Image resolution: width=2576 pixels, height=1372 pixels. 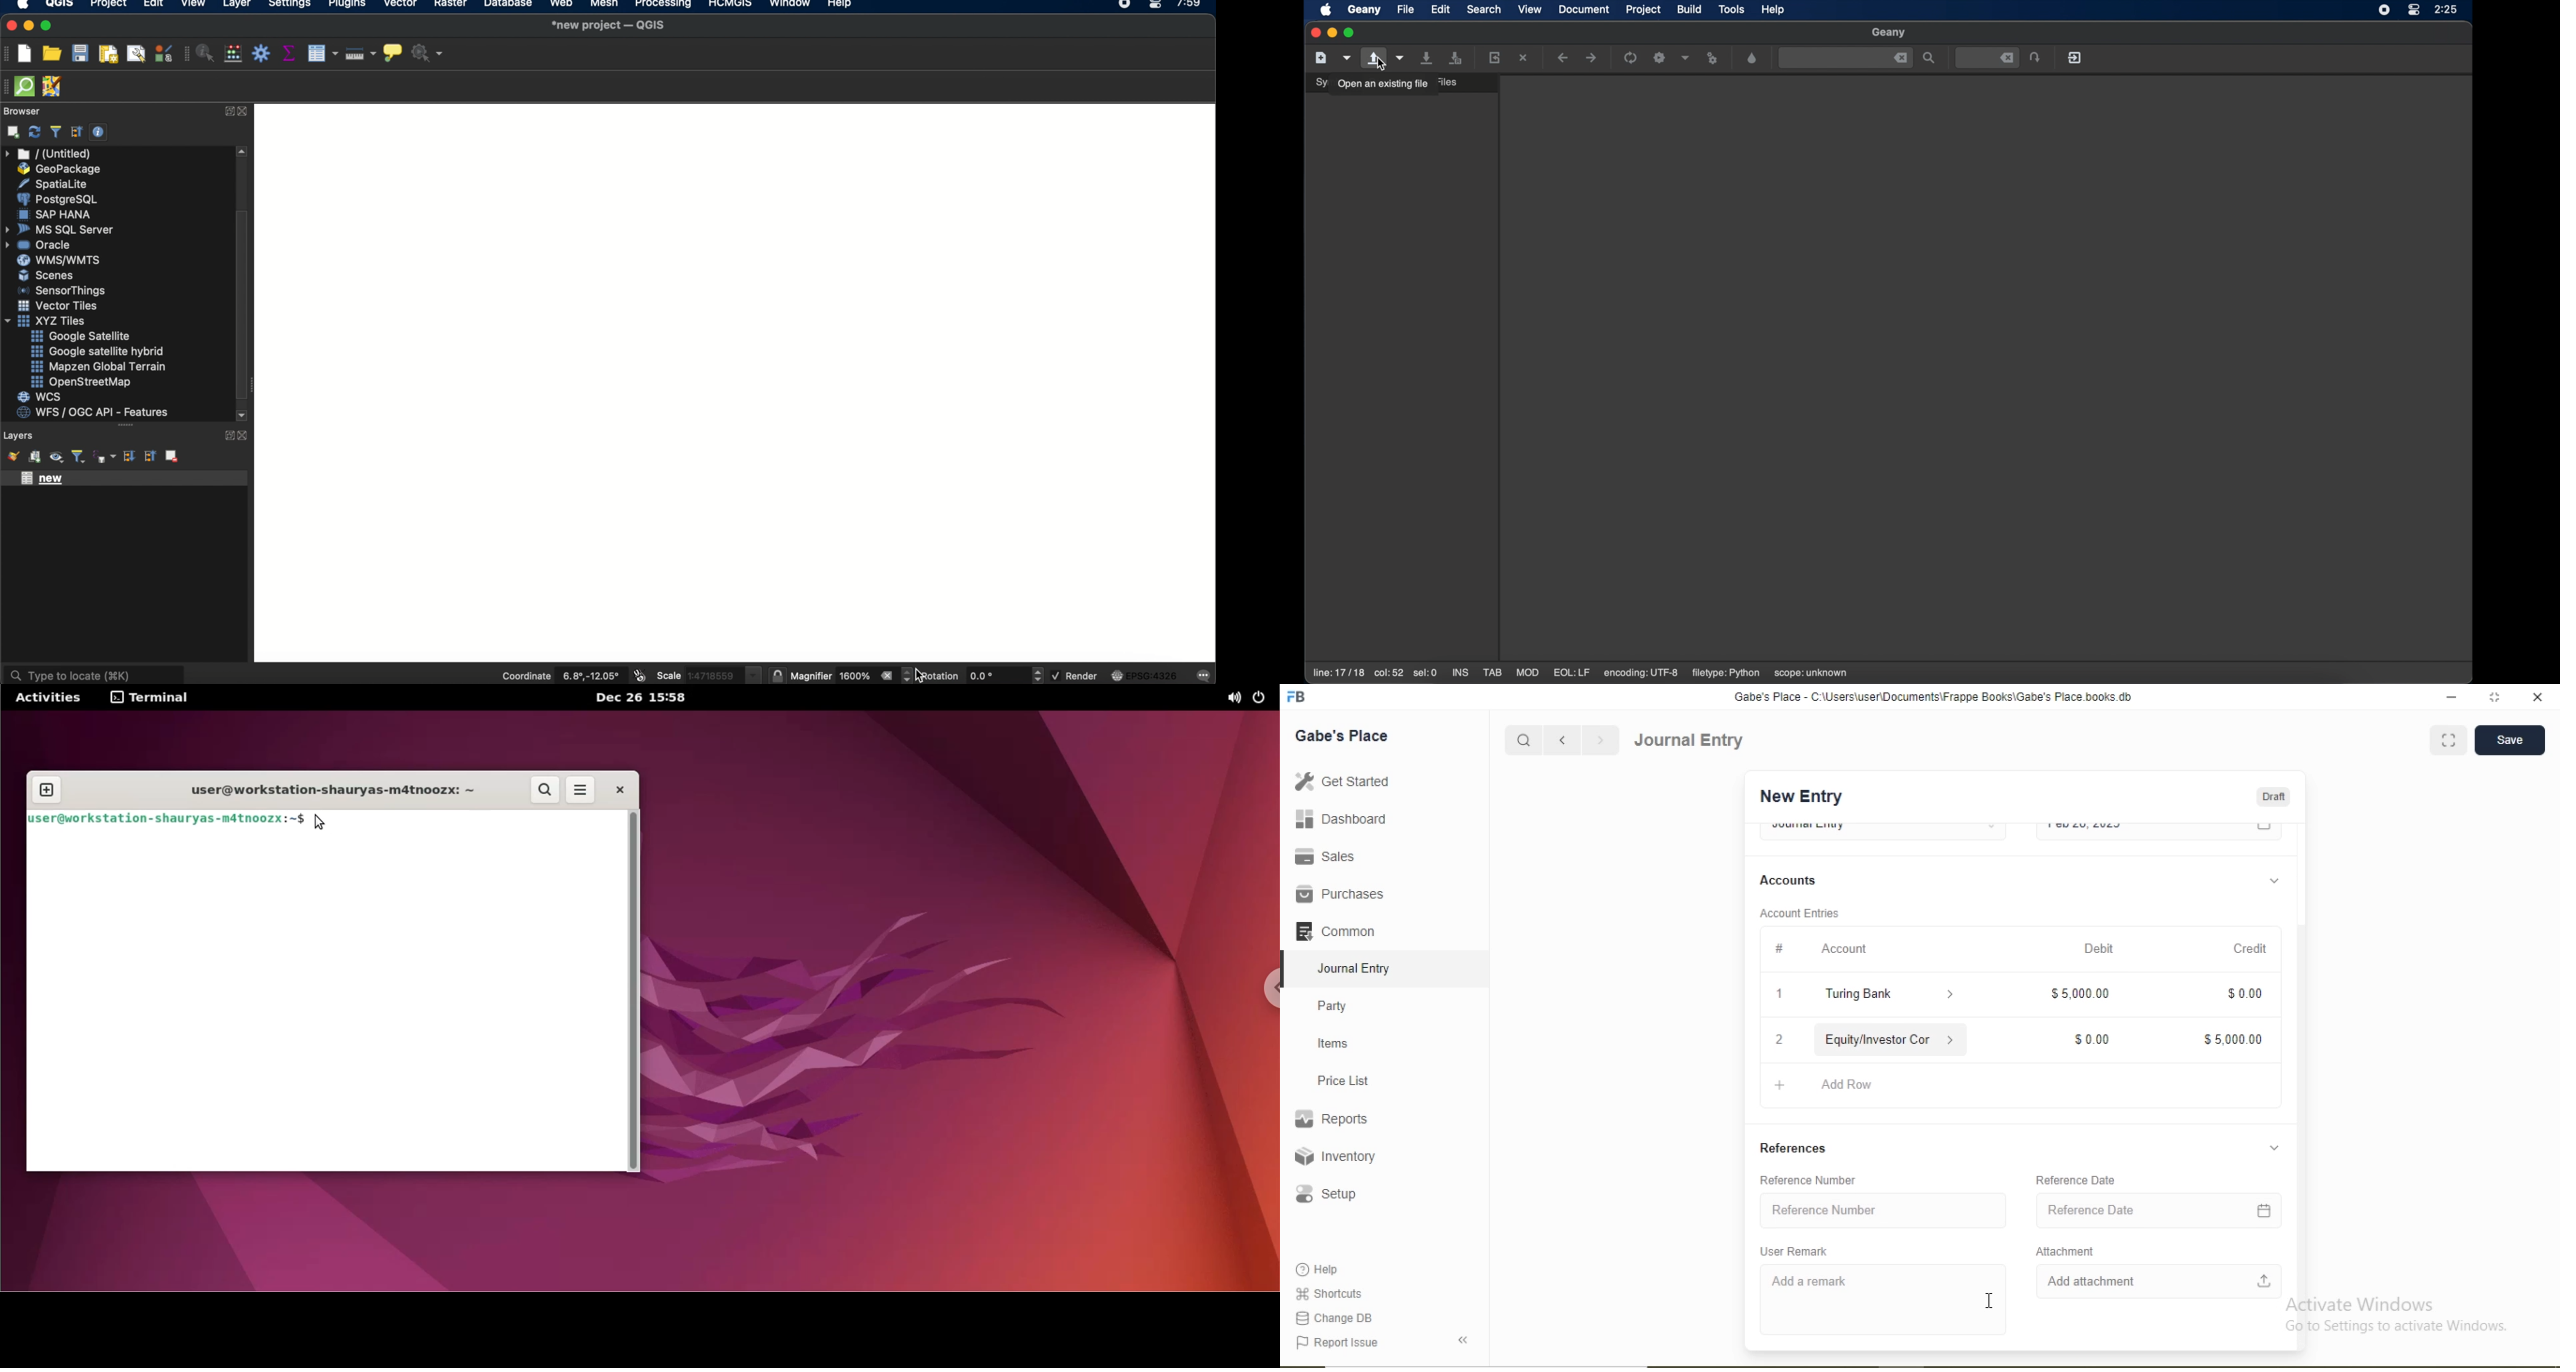 I want to click on Purchases, so click(x=1339, y=894).